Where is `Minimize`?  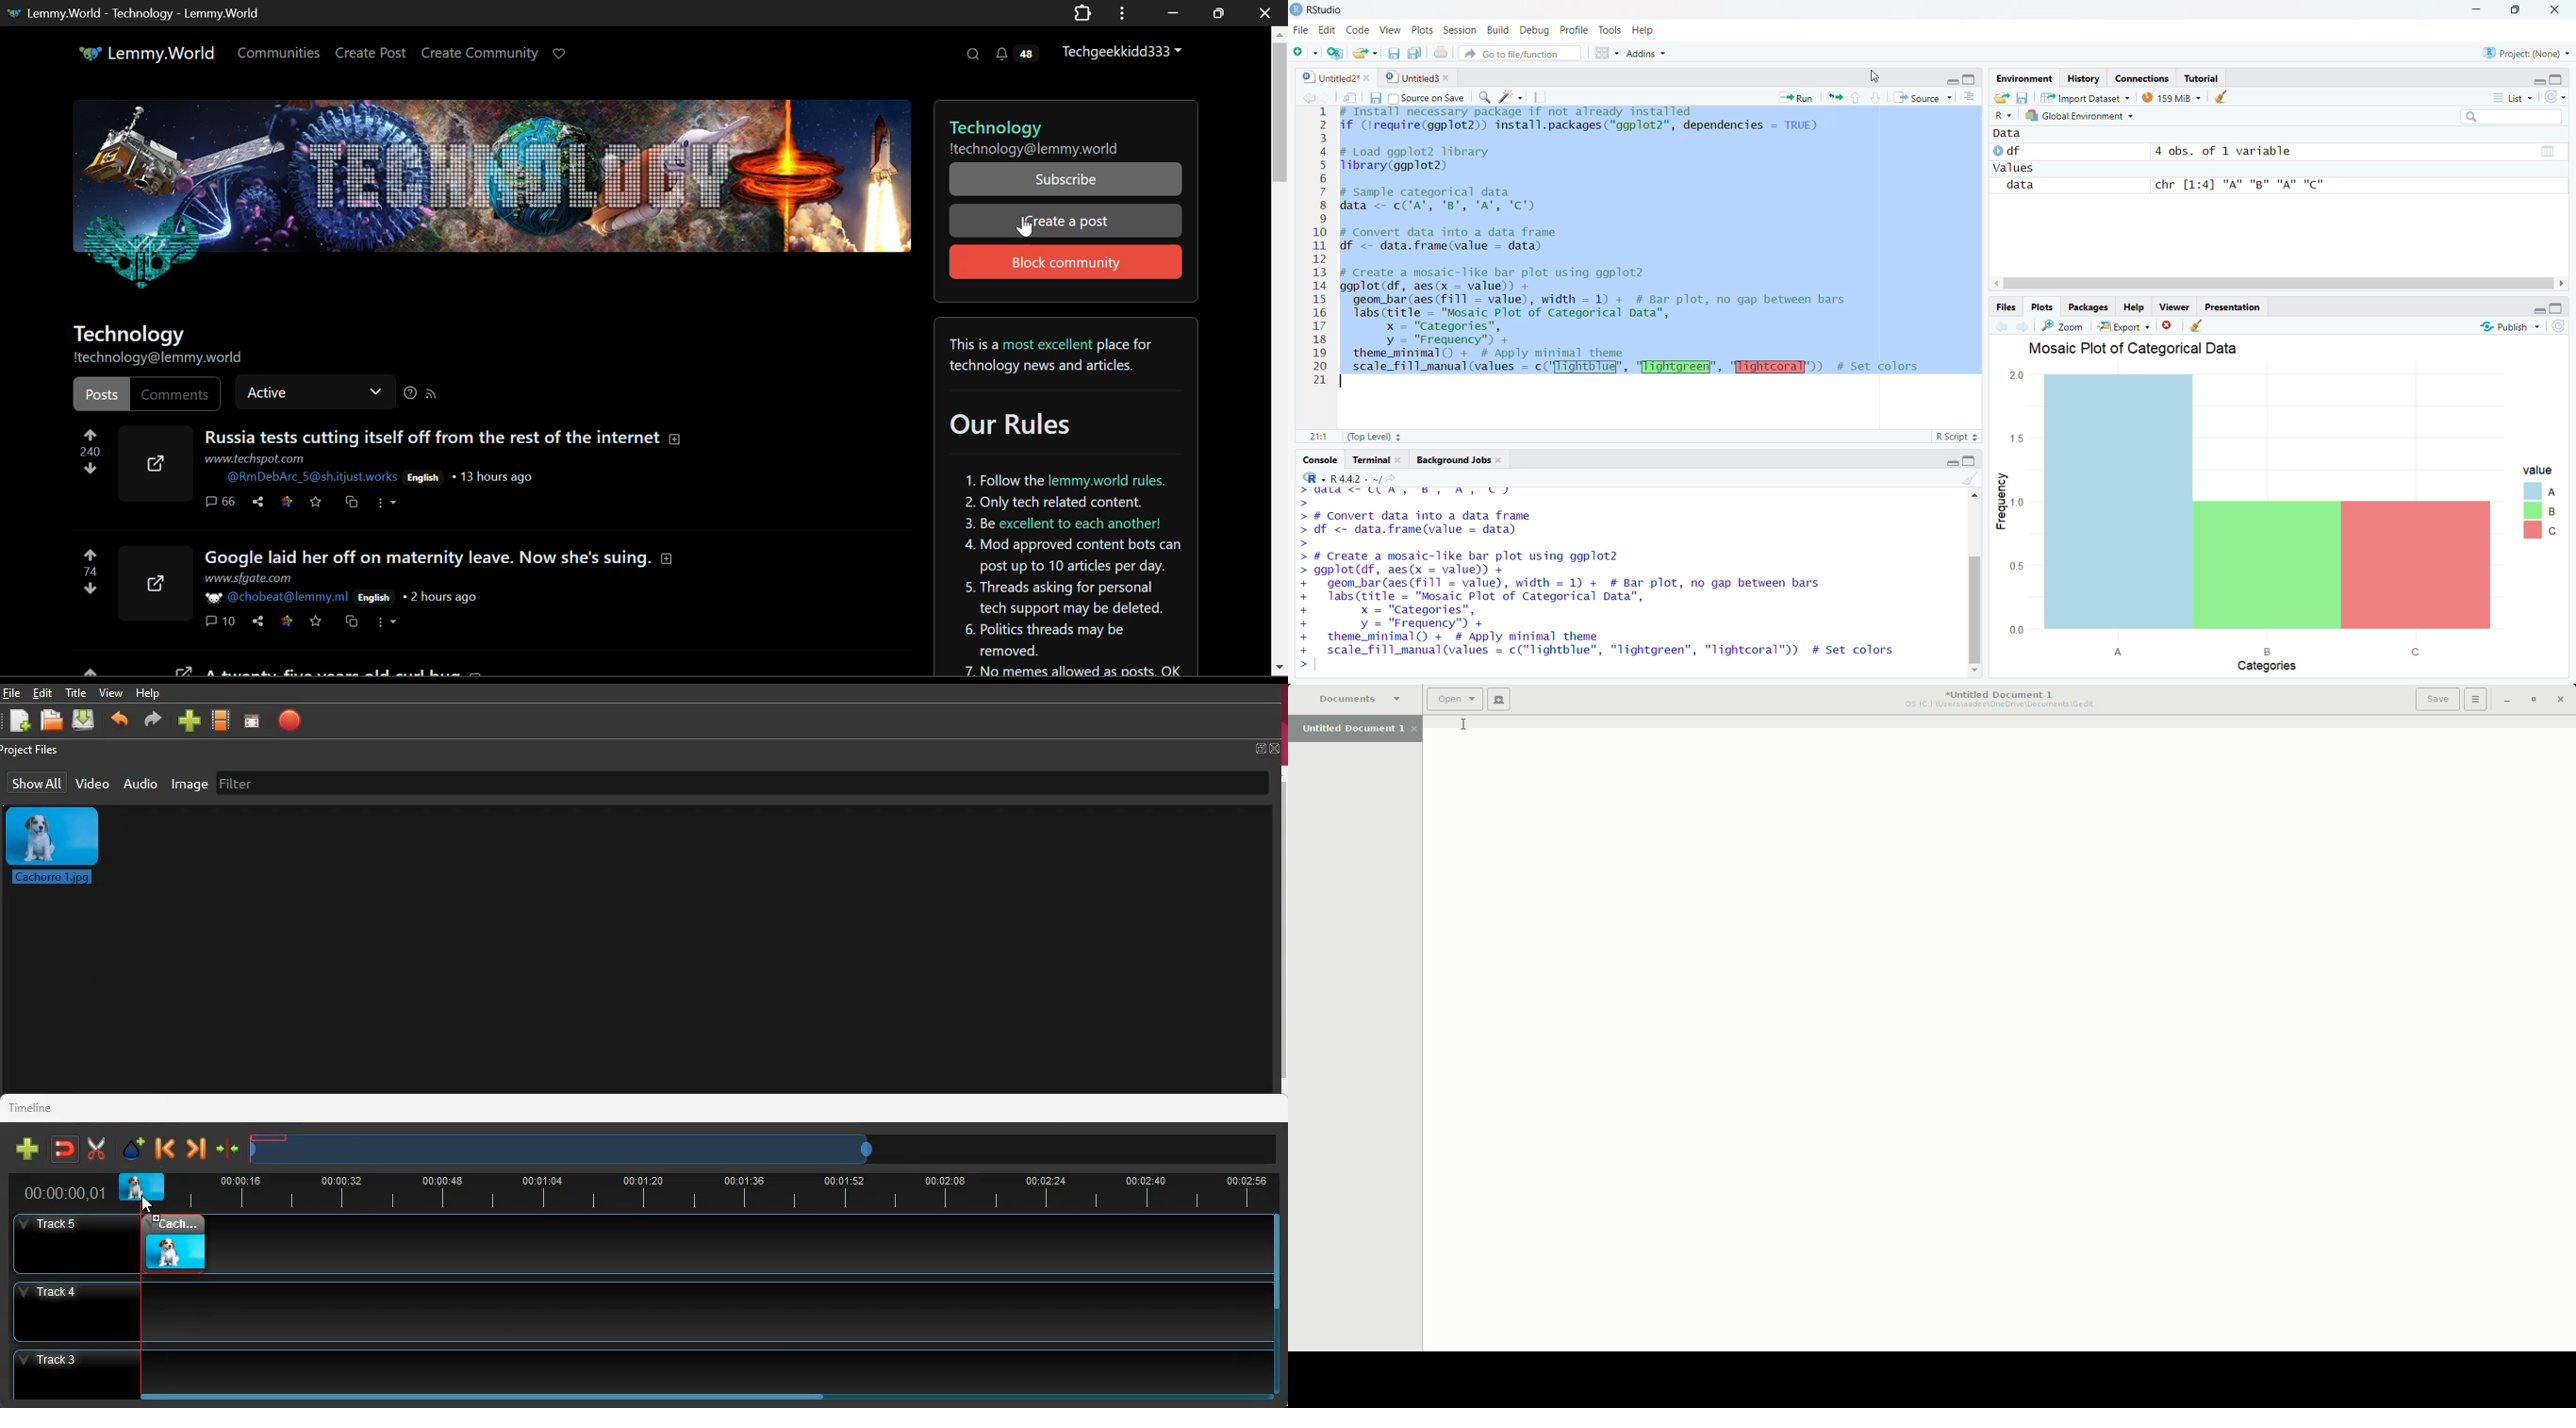 Minimize is located at coordinates (2506, 700).